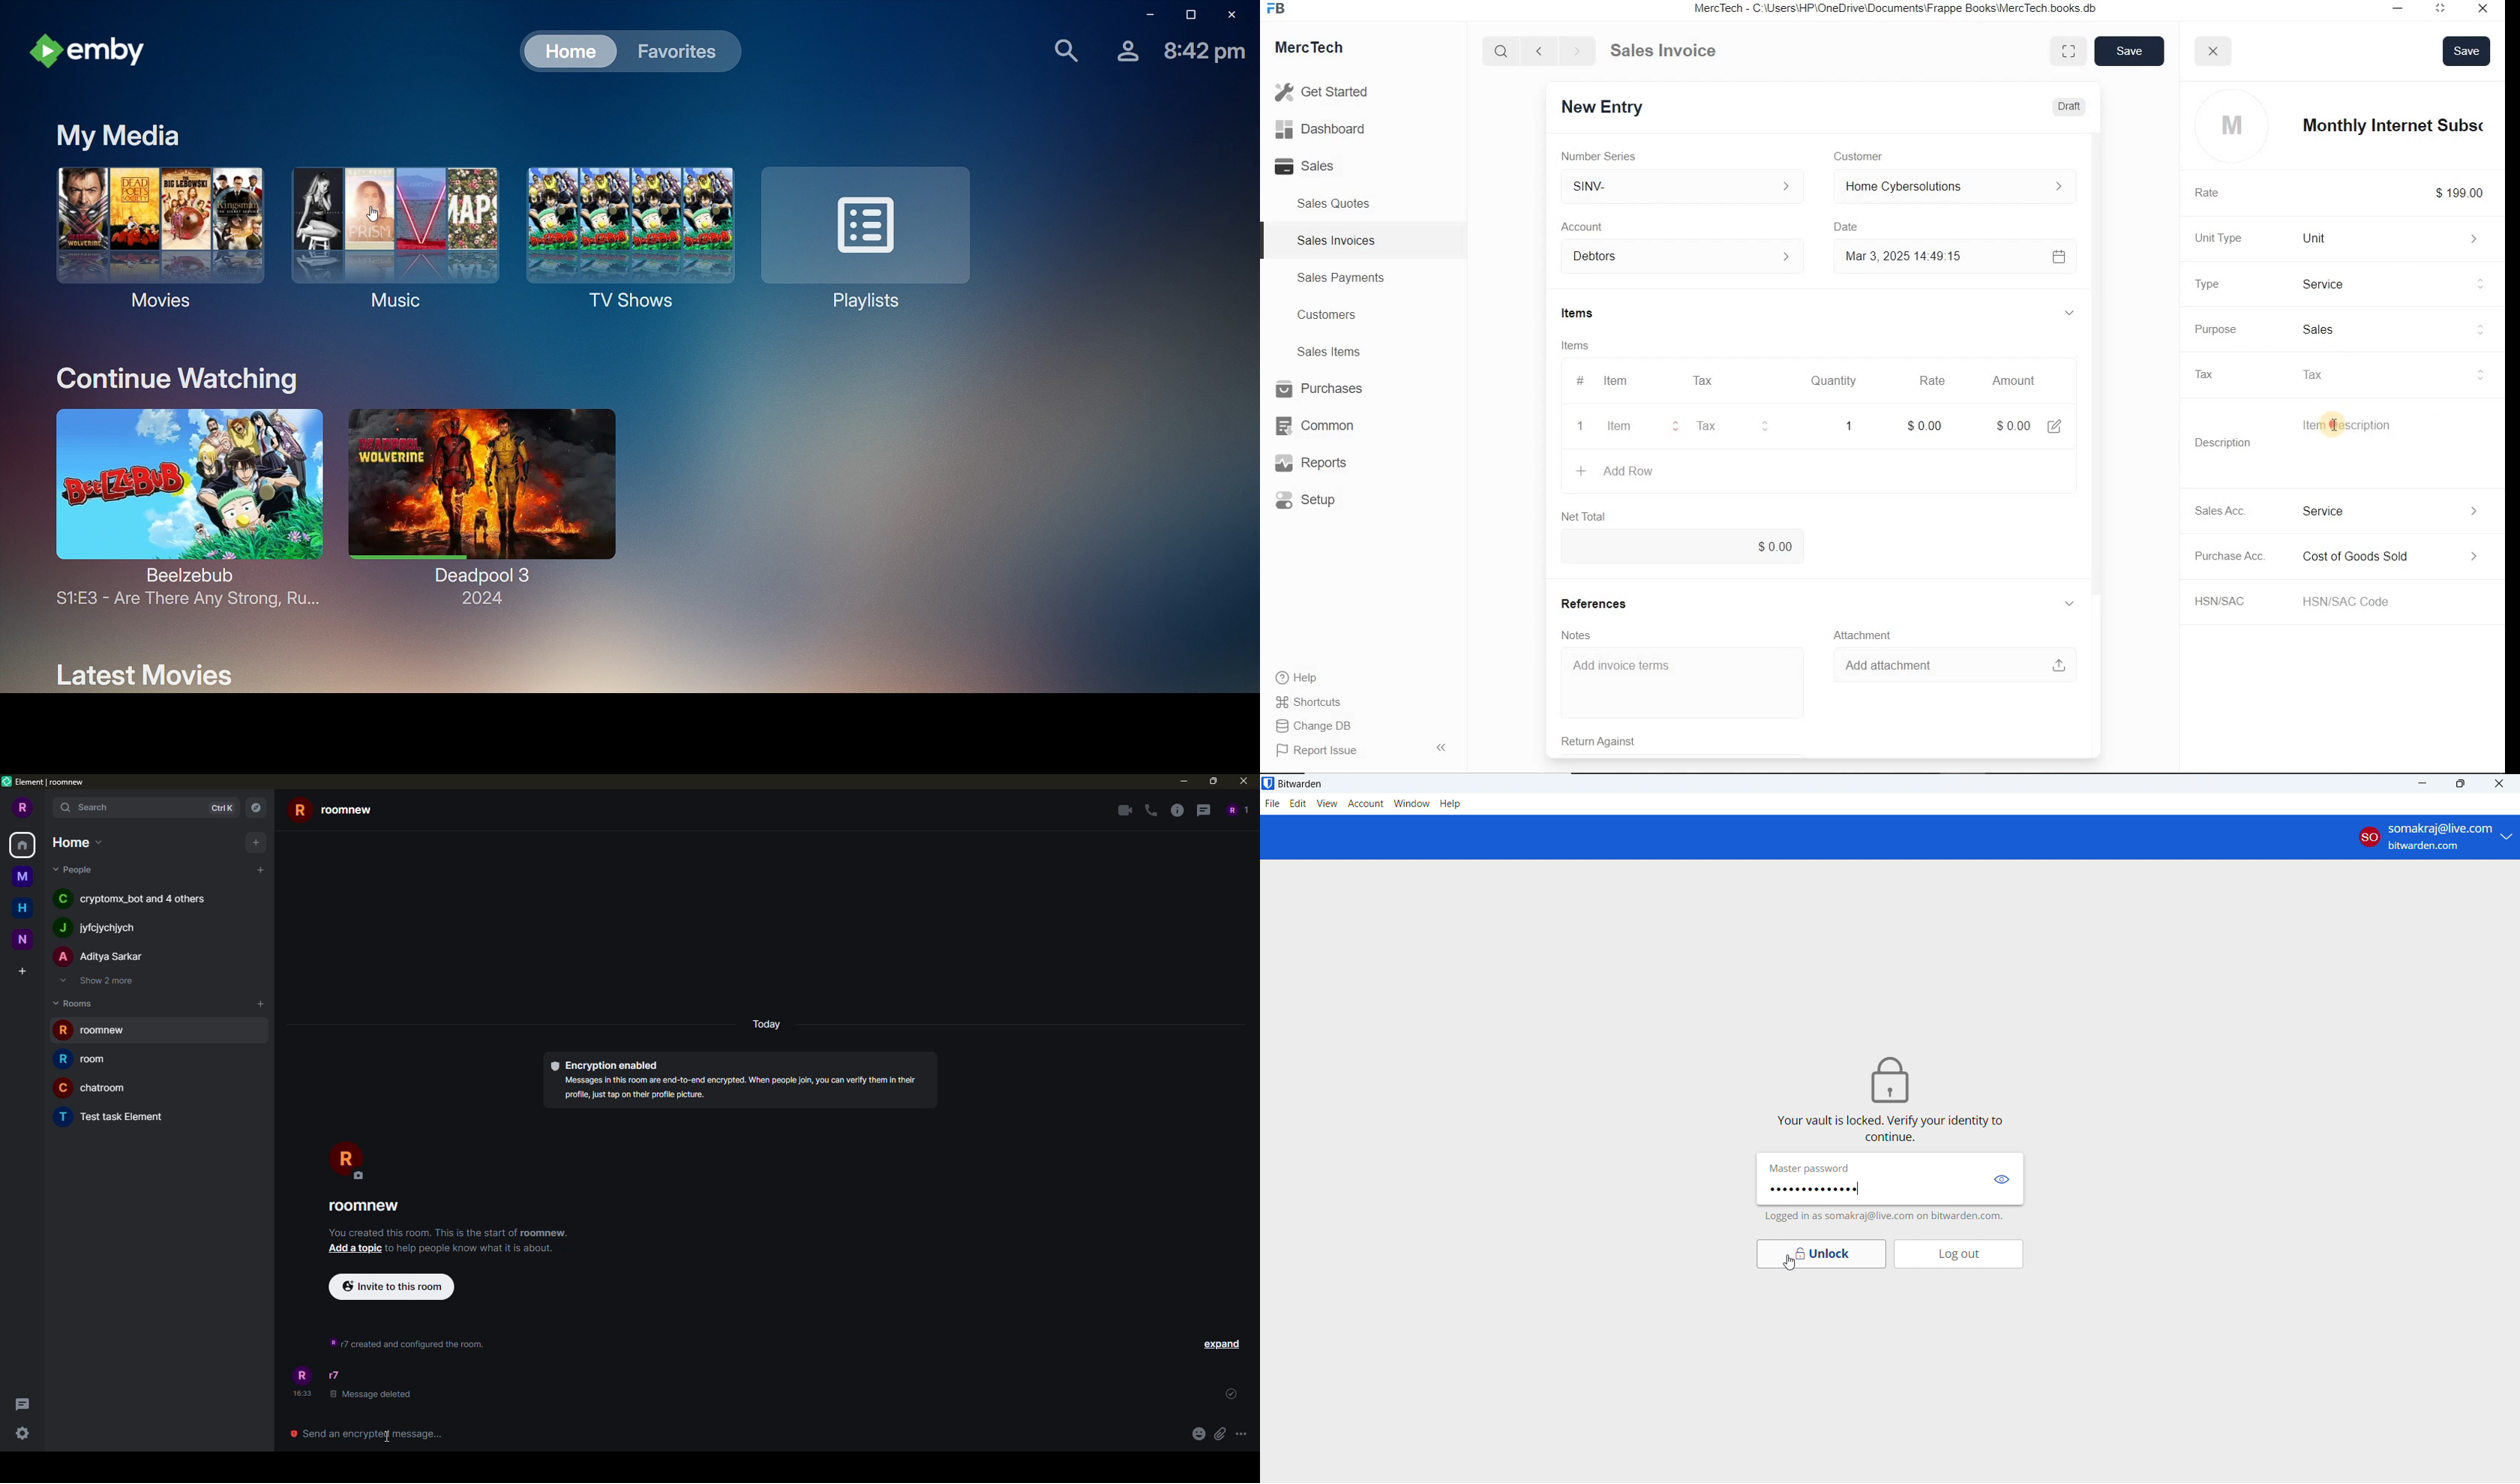 The height and width of the screenshot is (1484, 2520). Describe the element at coordinates (1898, 9) in the screenshot. I see `MercTech - C:\Users\HP\OneDrive\Documents\Frappe Books\MercTech books db` at that location.